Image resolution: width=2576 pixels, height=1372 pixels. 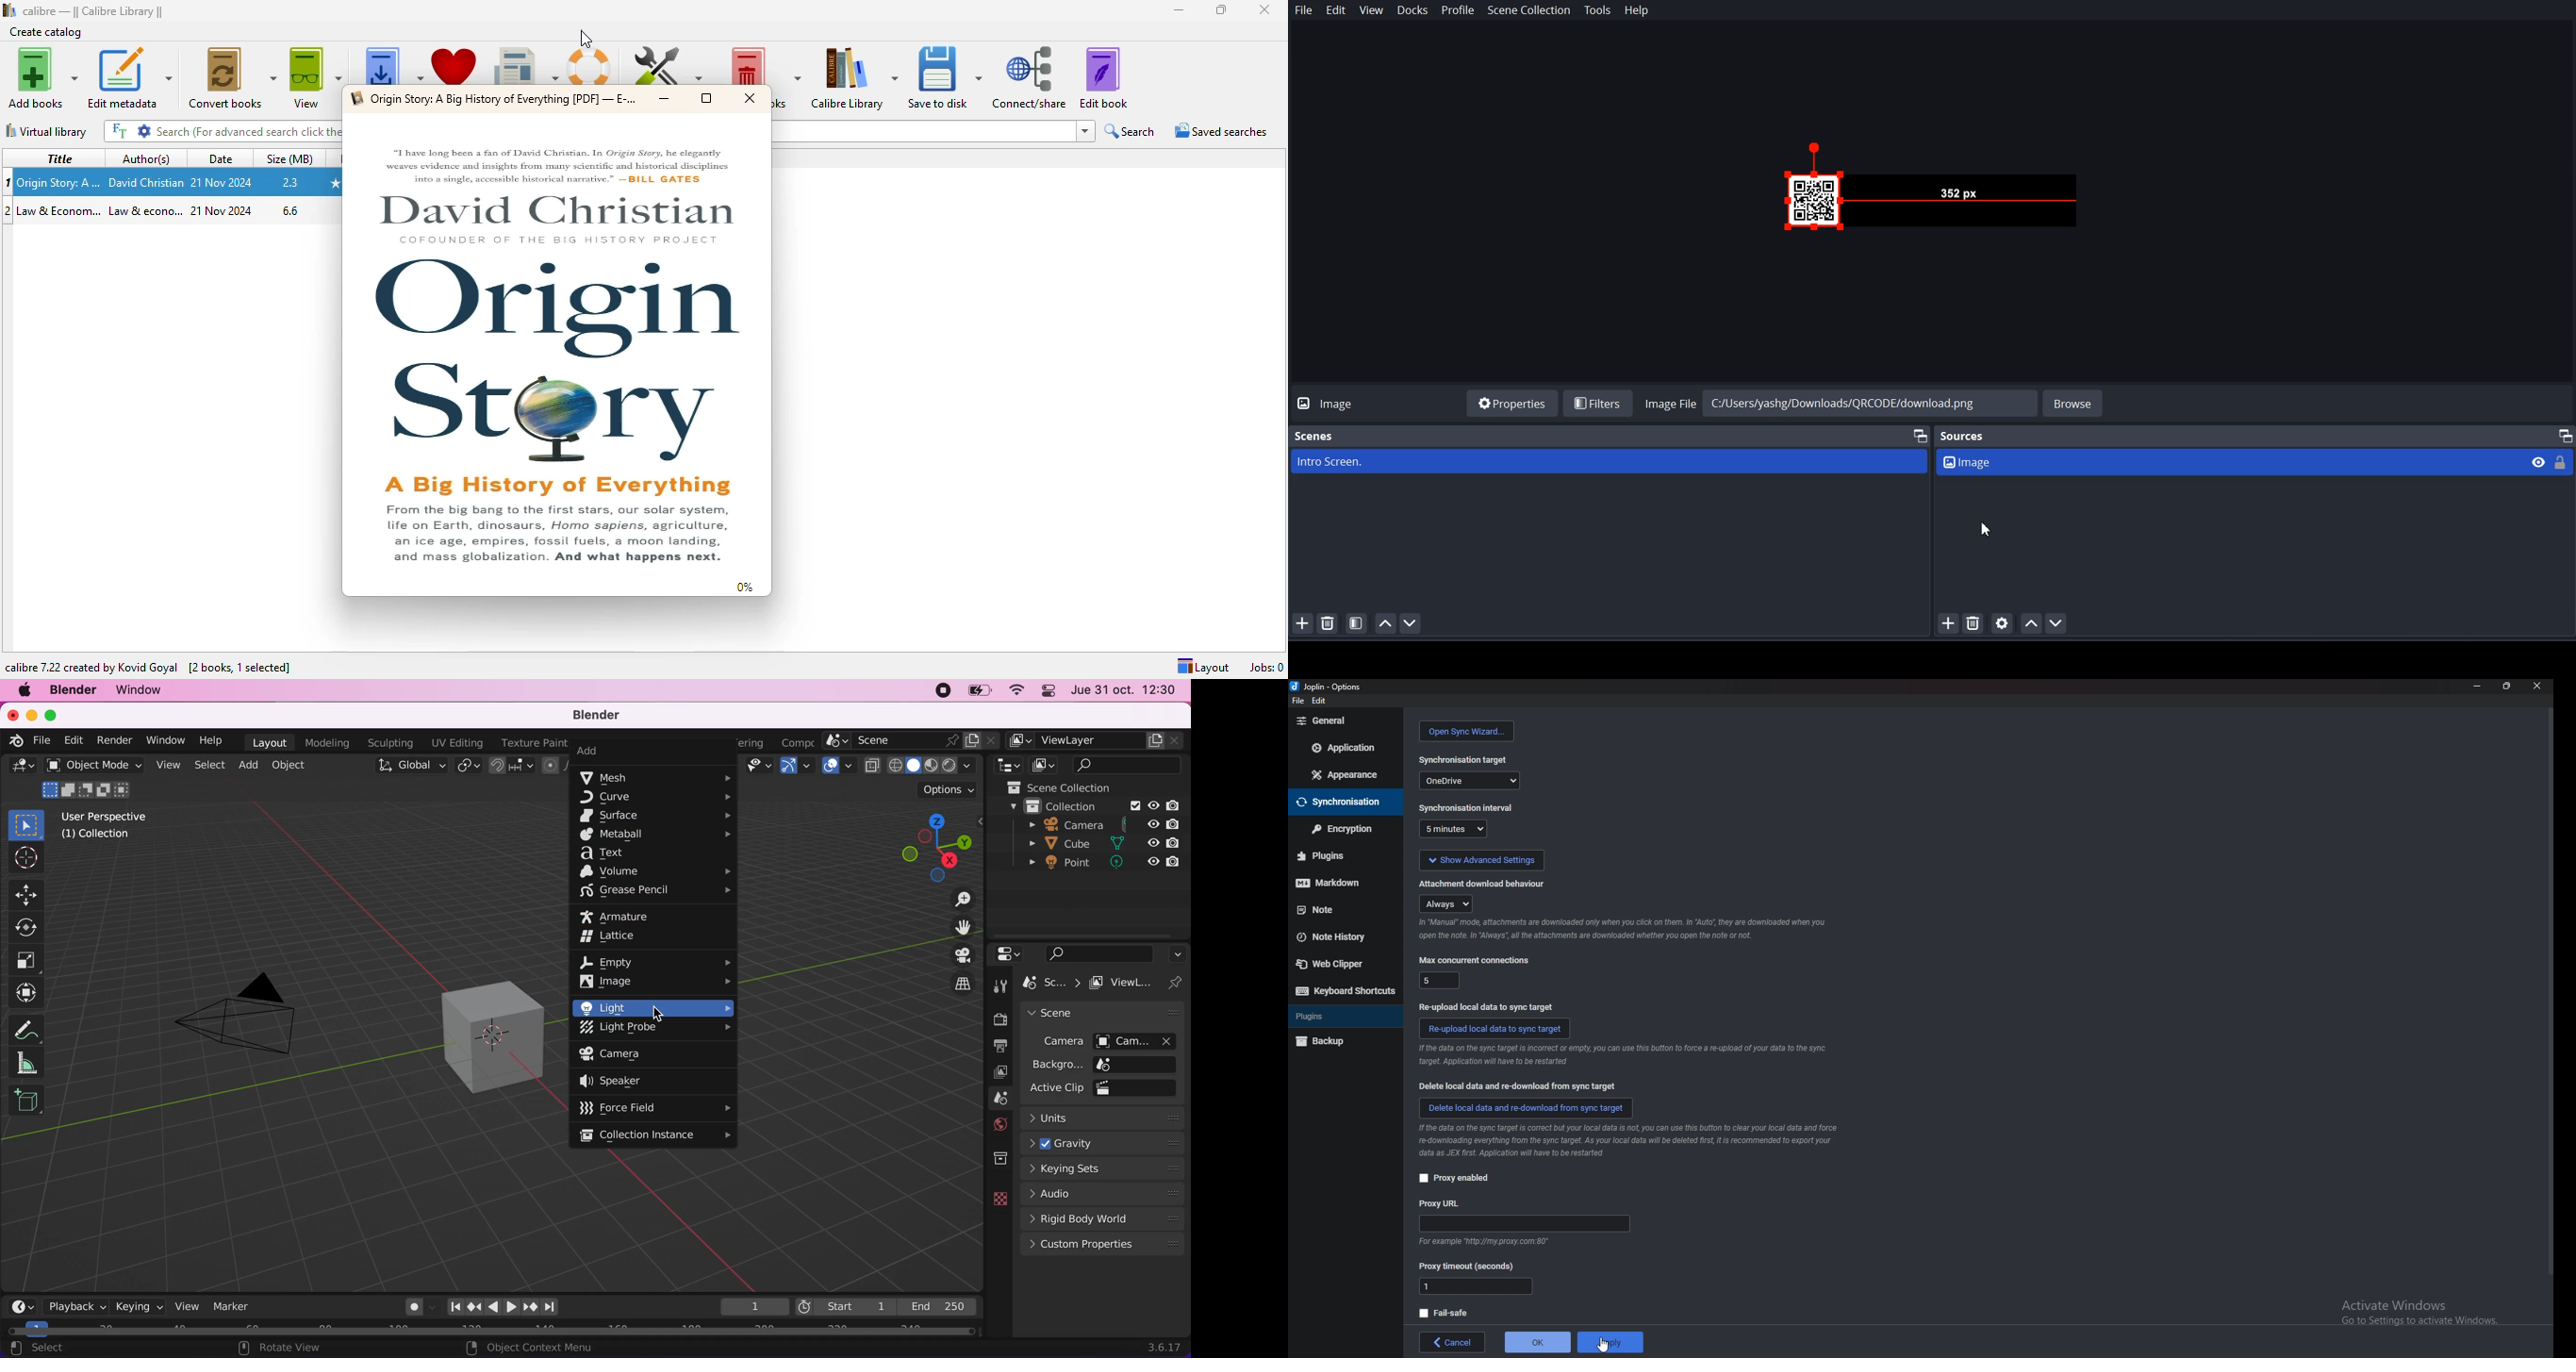 I want to click on image, so click(x=654, y=981).